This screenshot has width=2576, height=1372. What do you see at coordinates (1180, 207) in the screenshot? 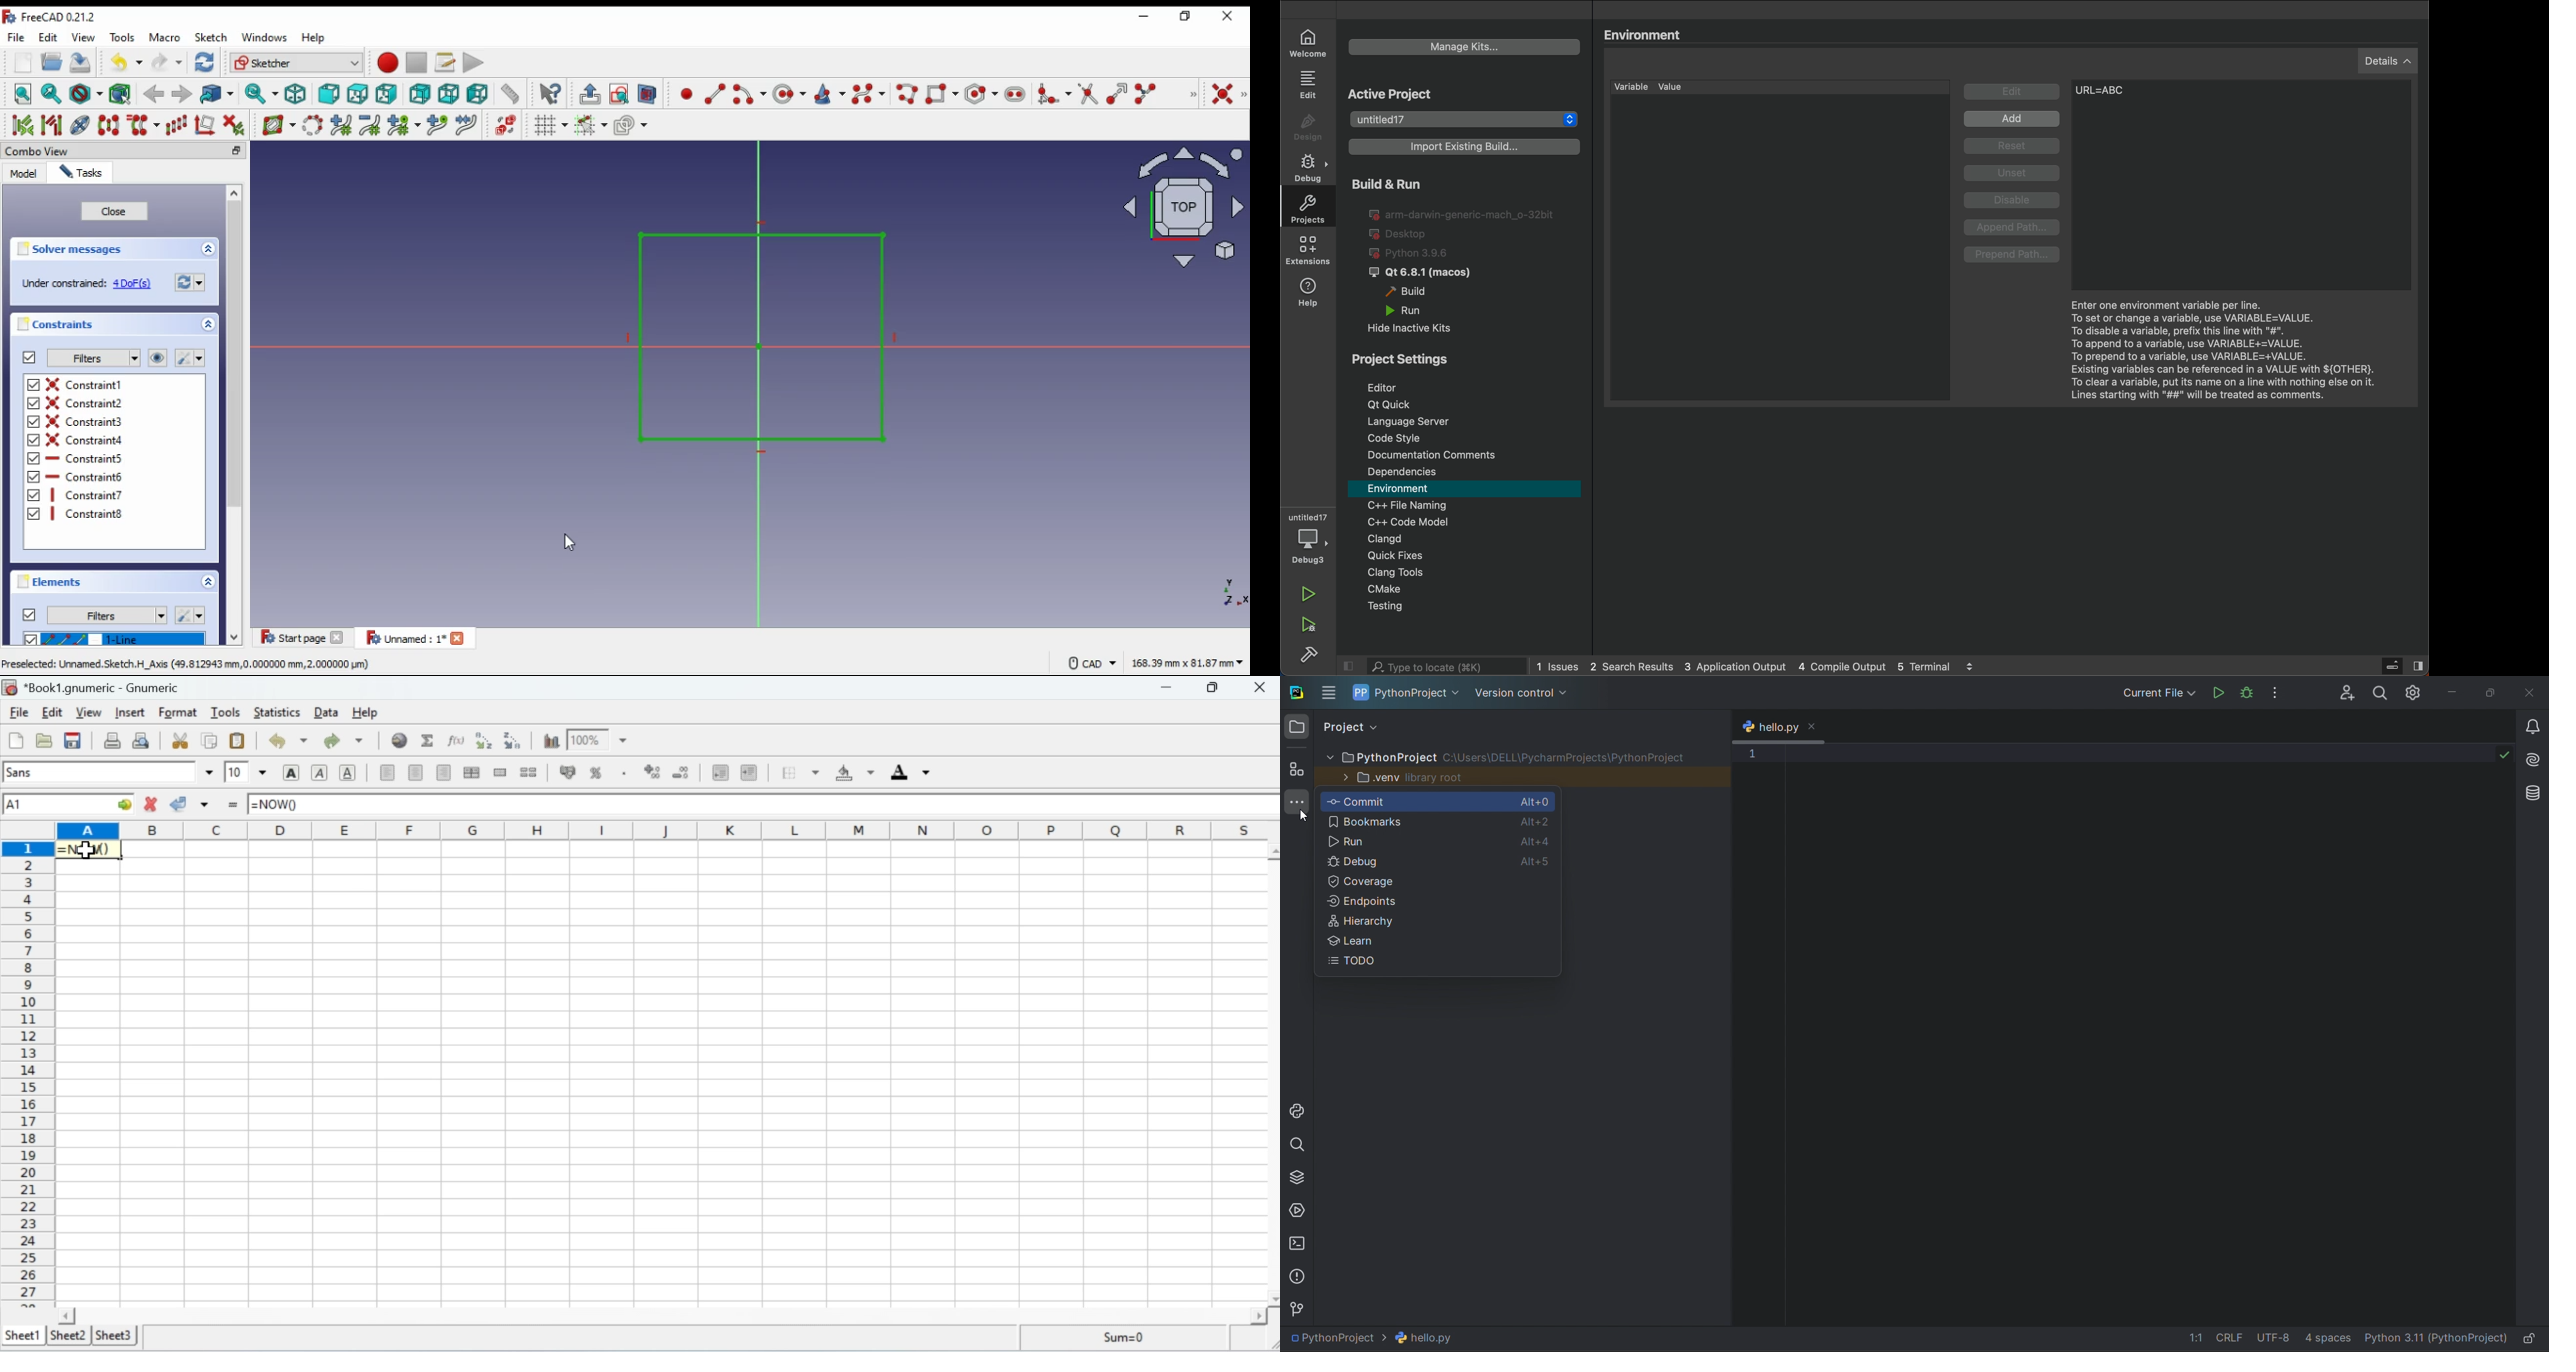
I see `select view` at bounding box center [1180, 207].